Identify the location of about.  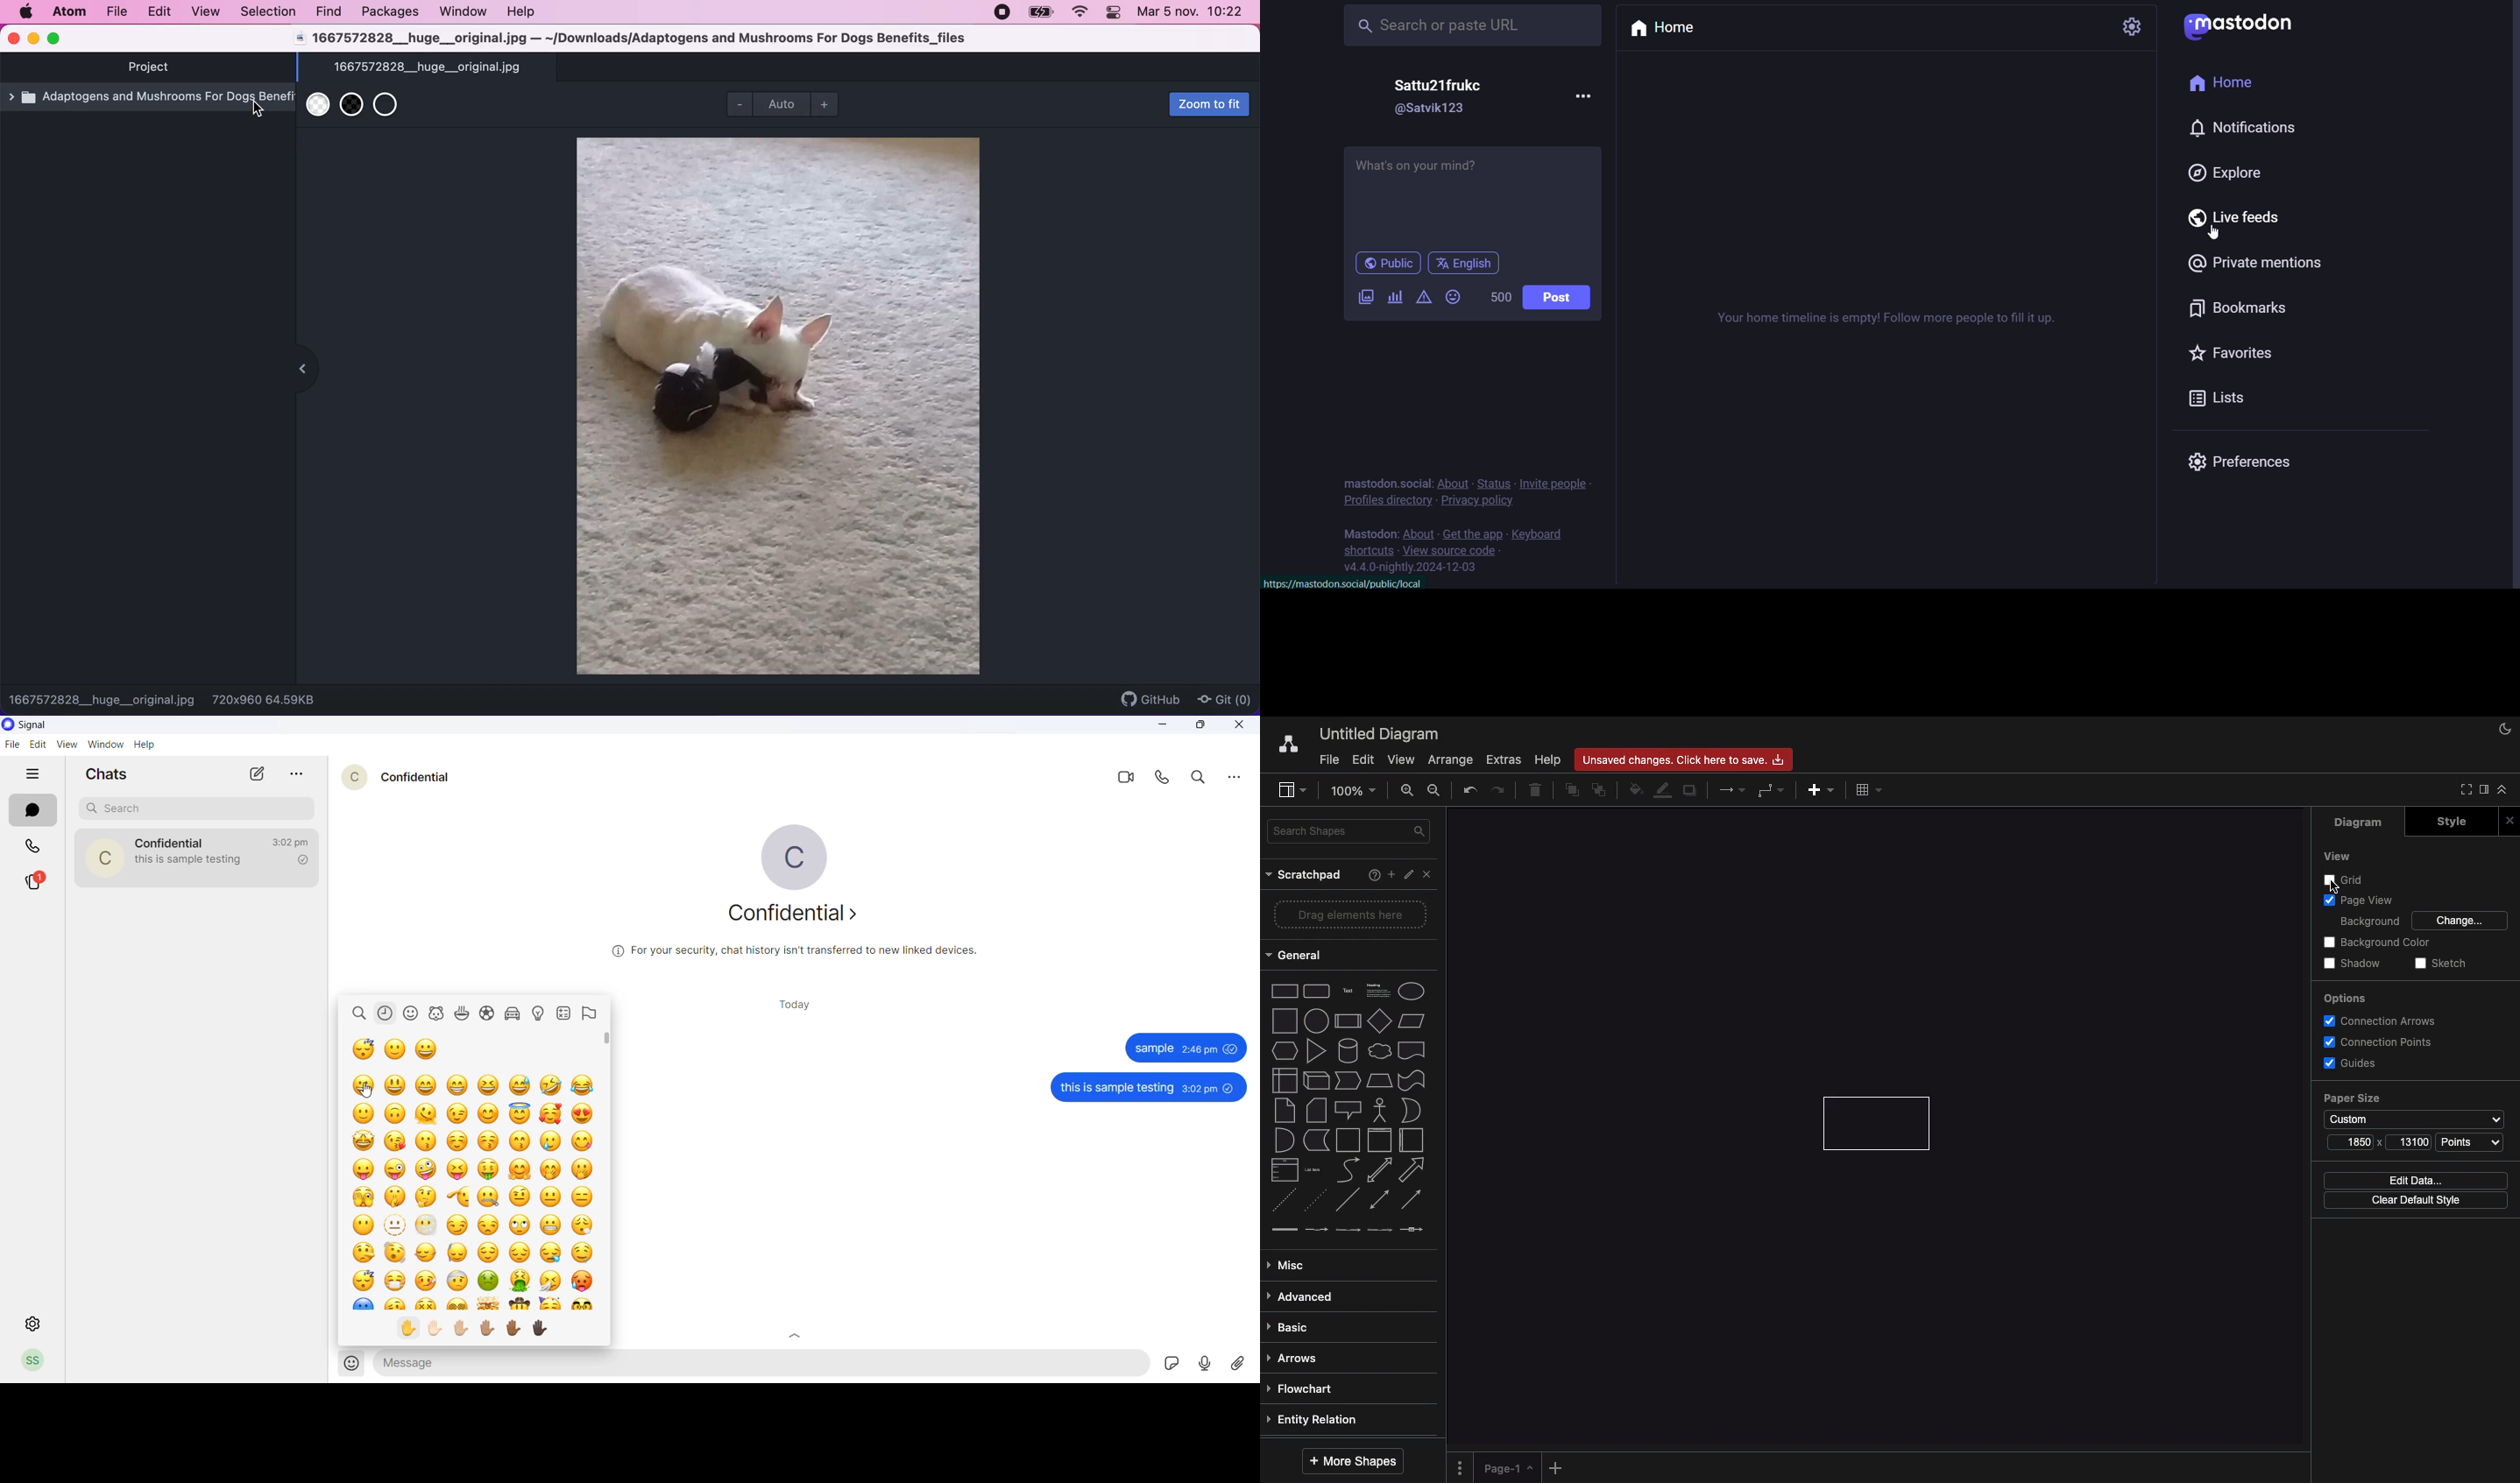
(1419, 535).